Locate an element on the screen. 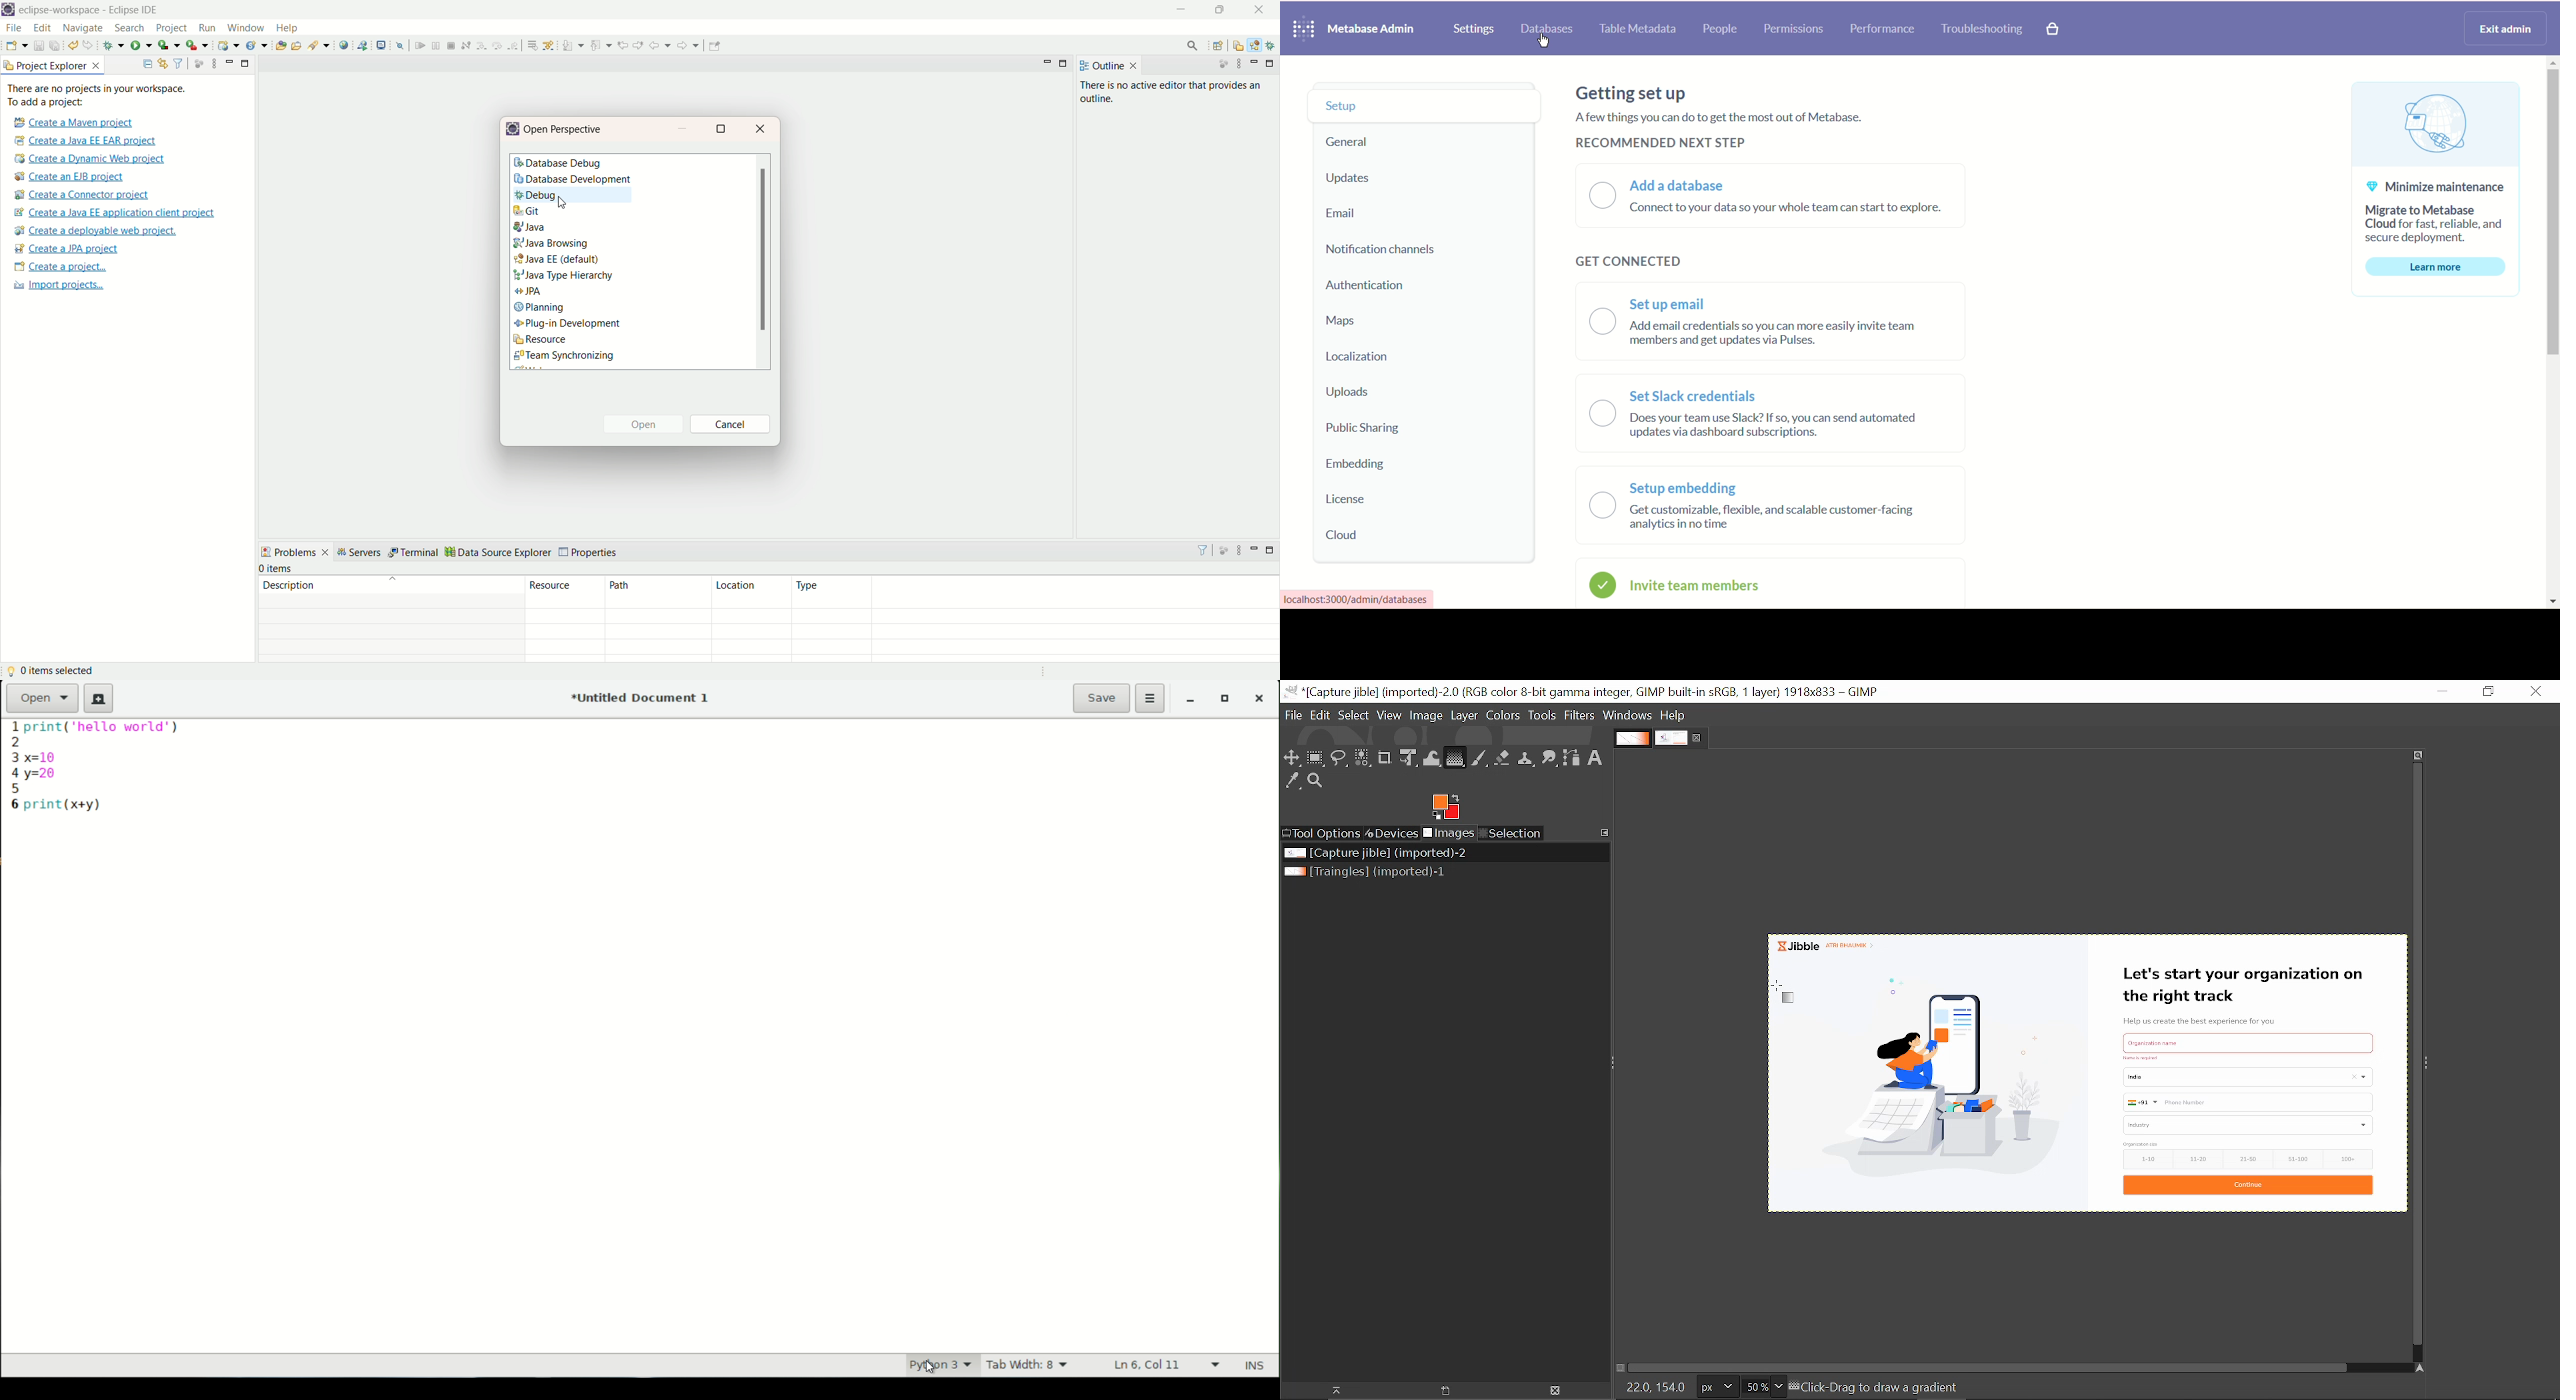 Image resolution: width=2576 pixels, height=1400 pixels. close app is located at coordinates (1261, 701).